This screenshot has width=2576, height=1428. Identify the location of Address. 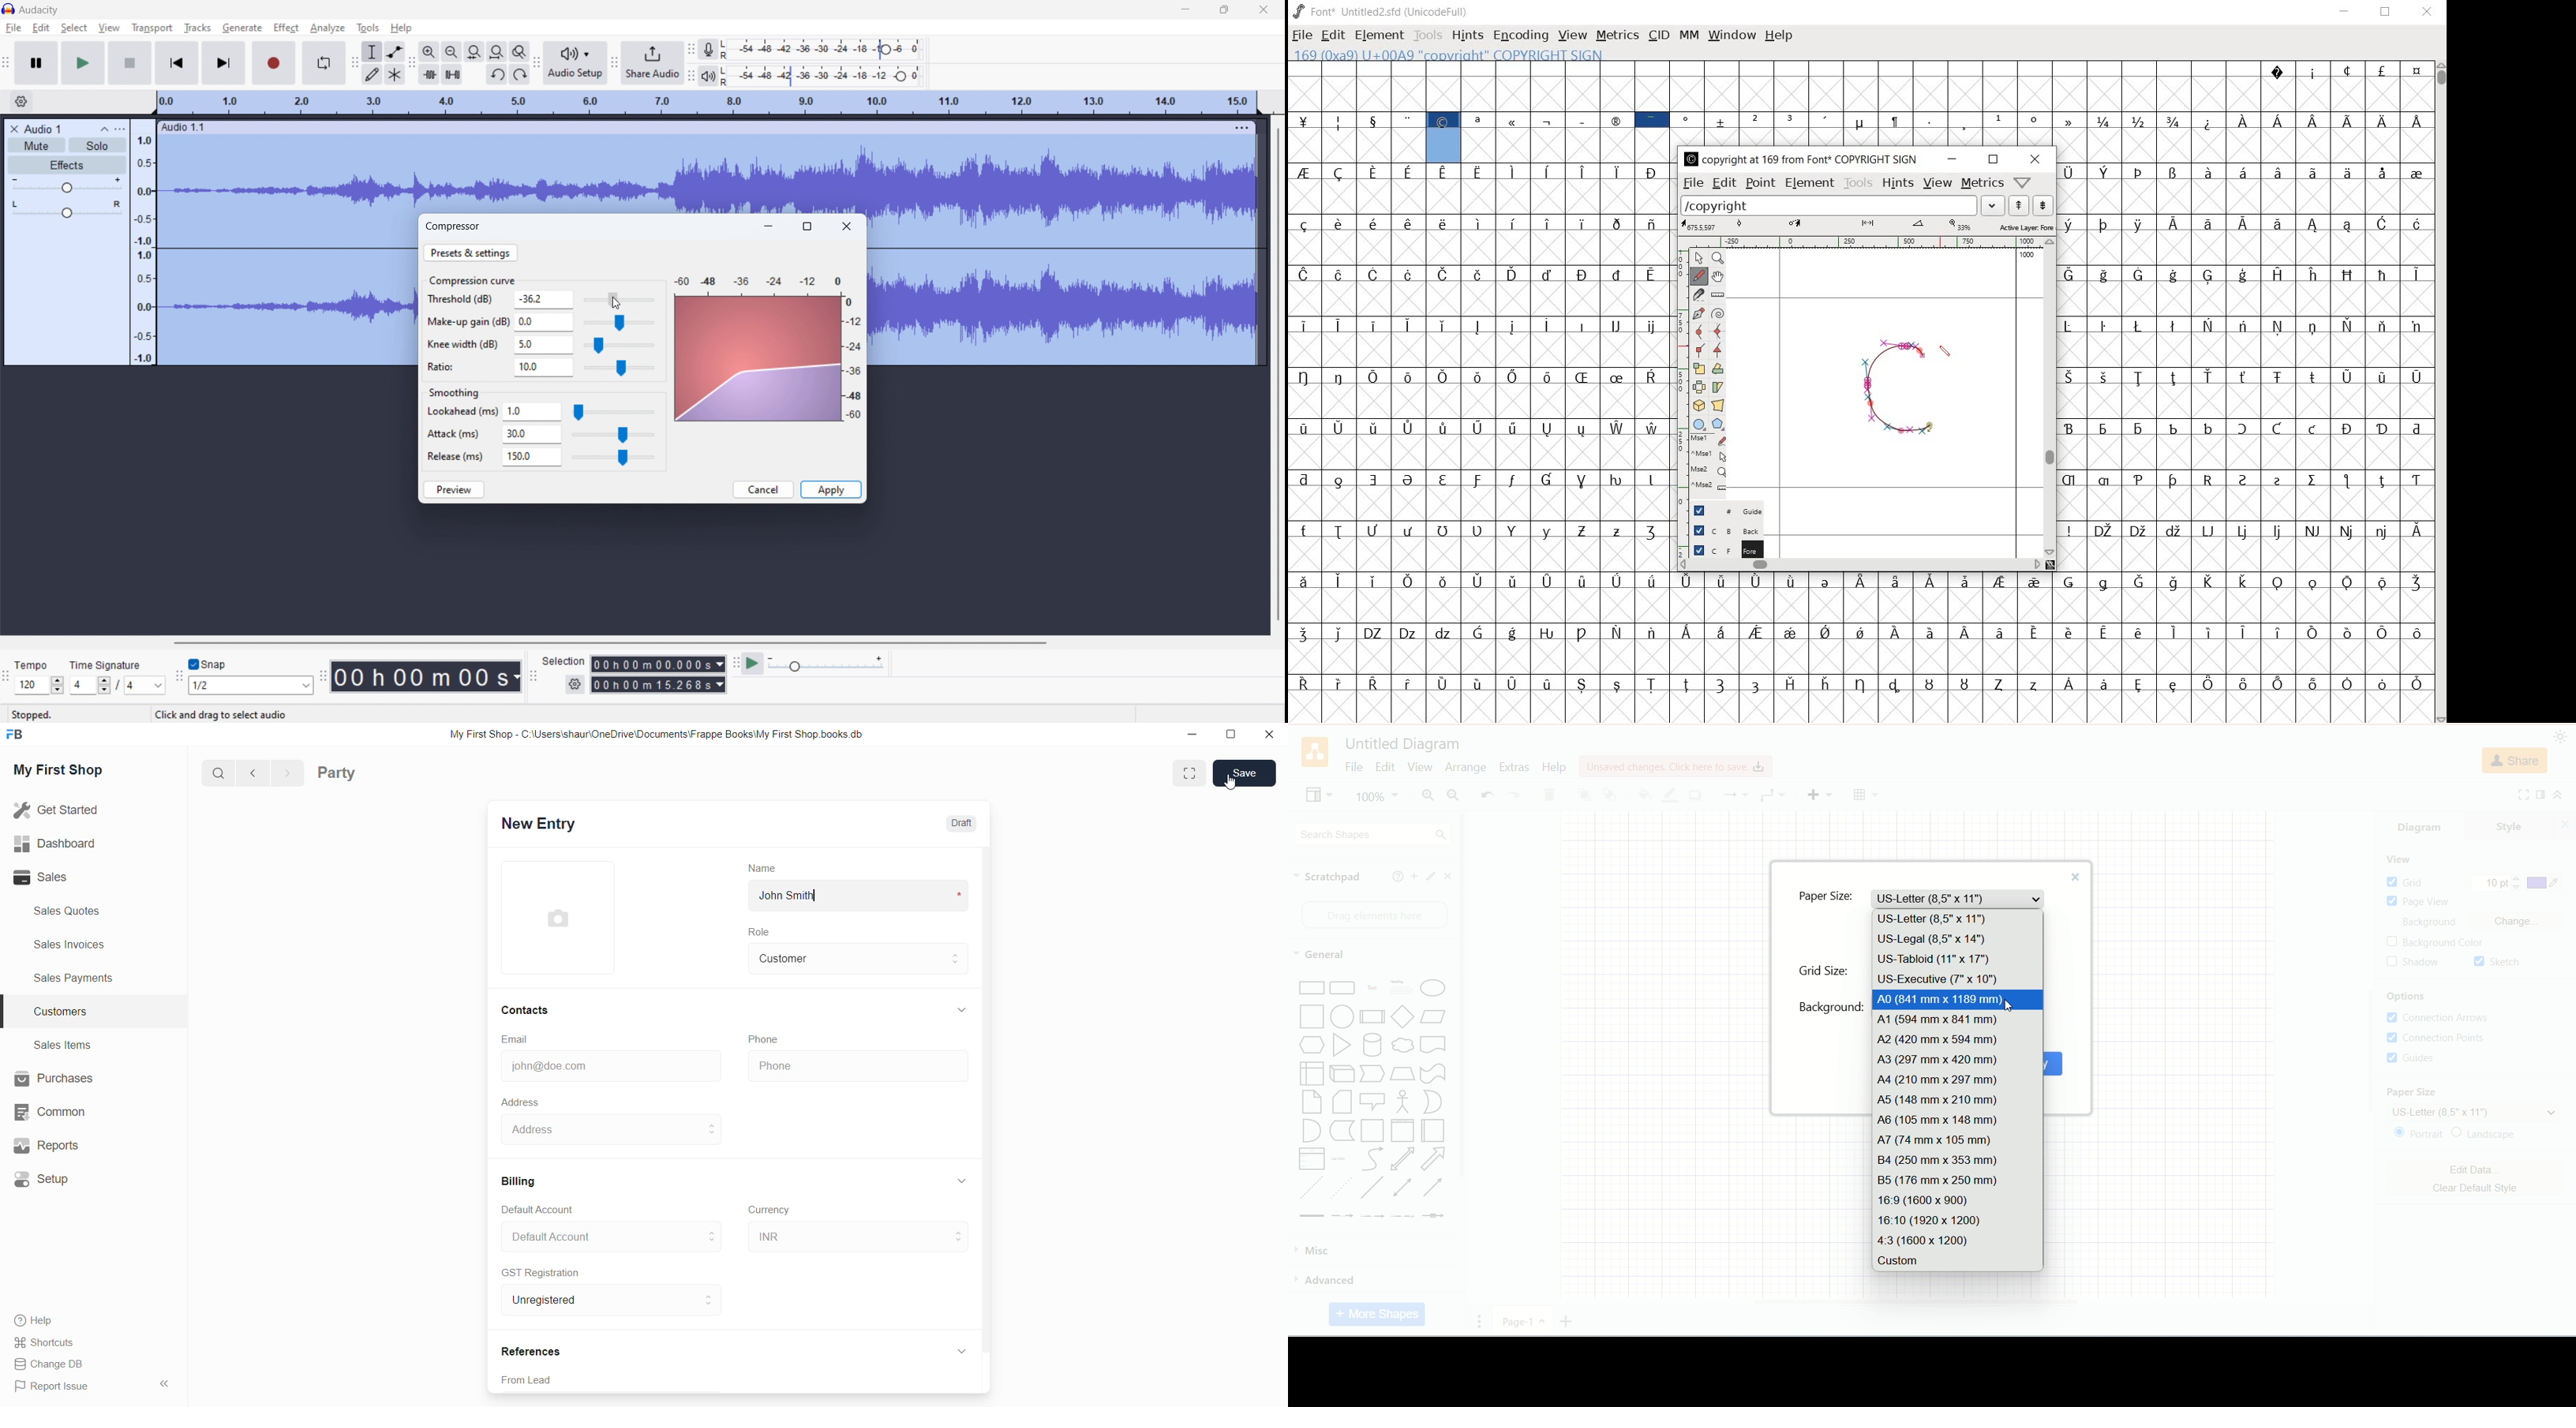
(520, 1102).